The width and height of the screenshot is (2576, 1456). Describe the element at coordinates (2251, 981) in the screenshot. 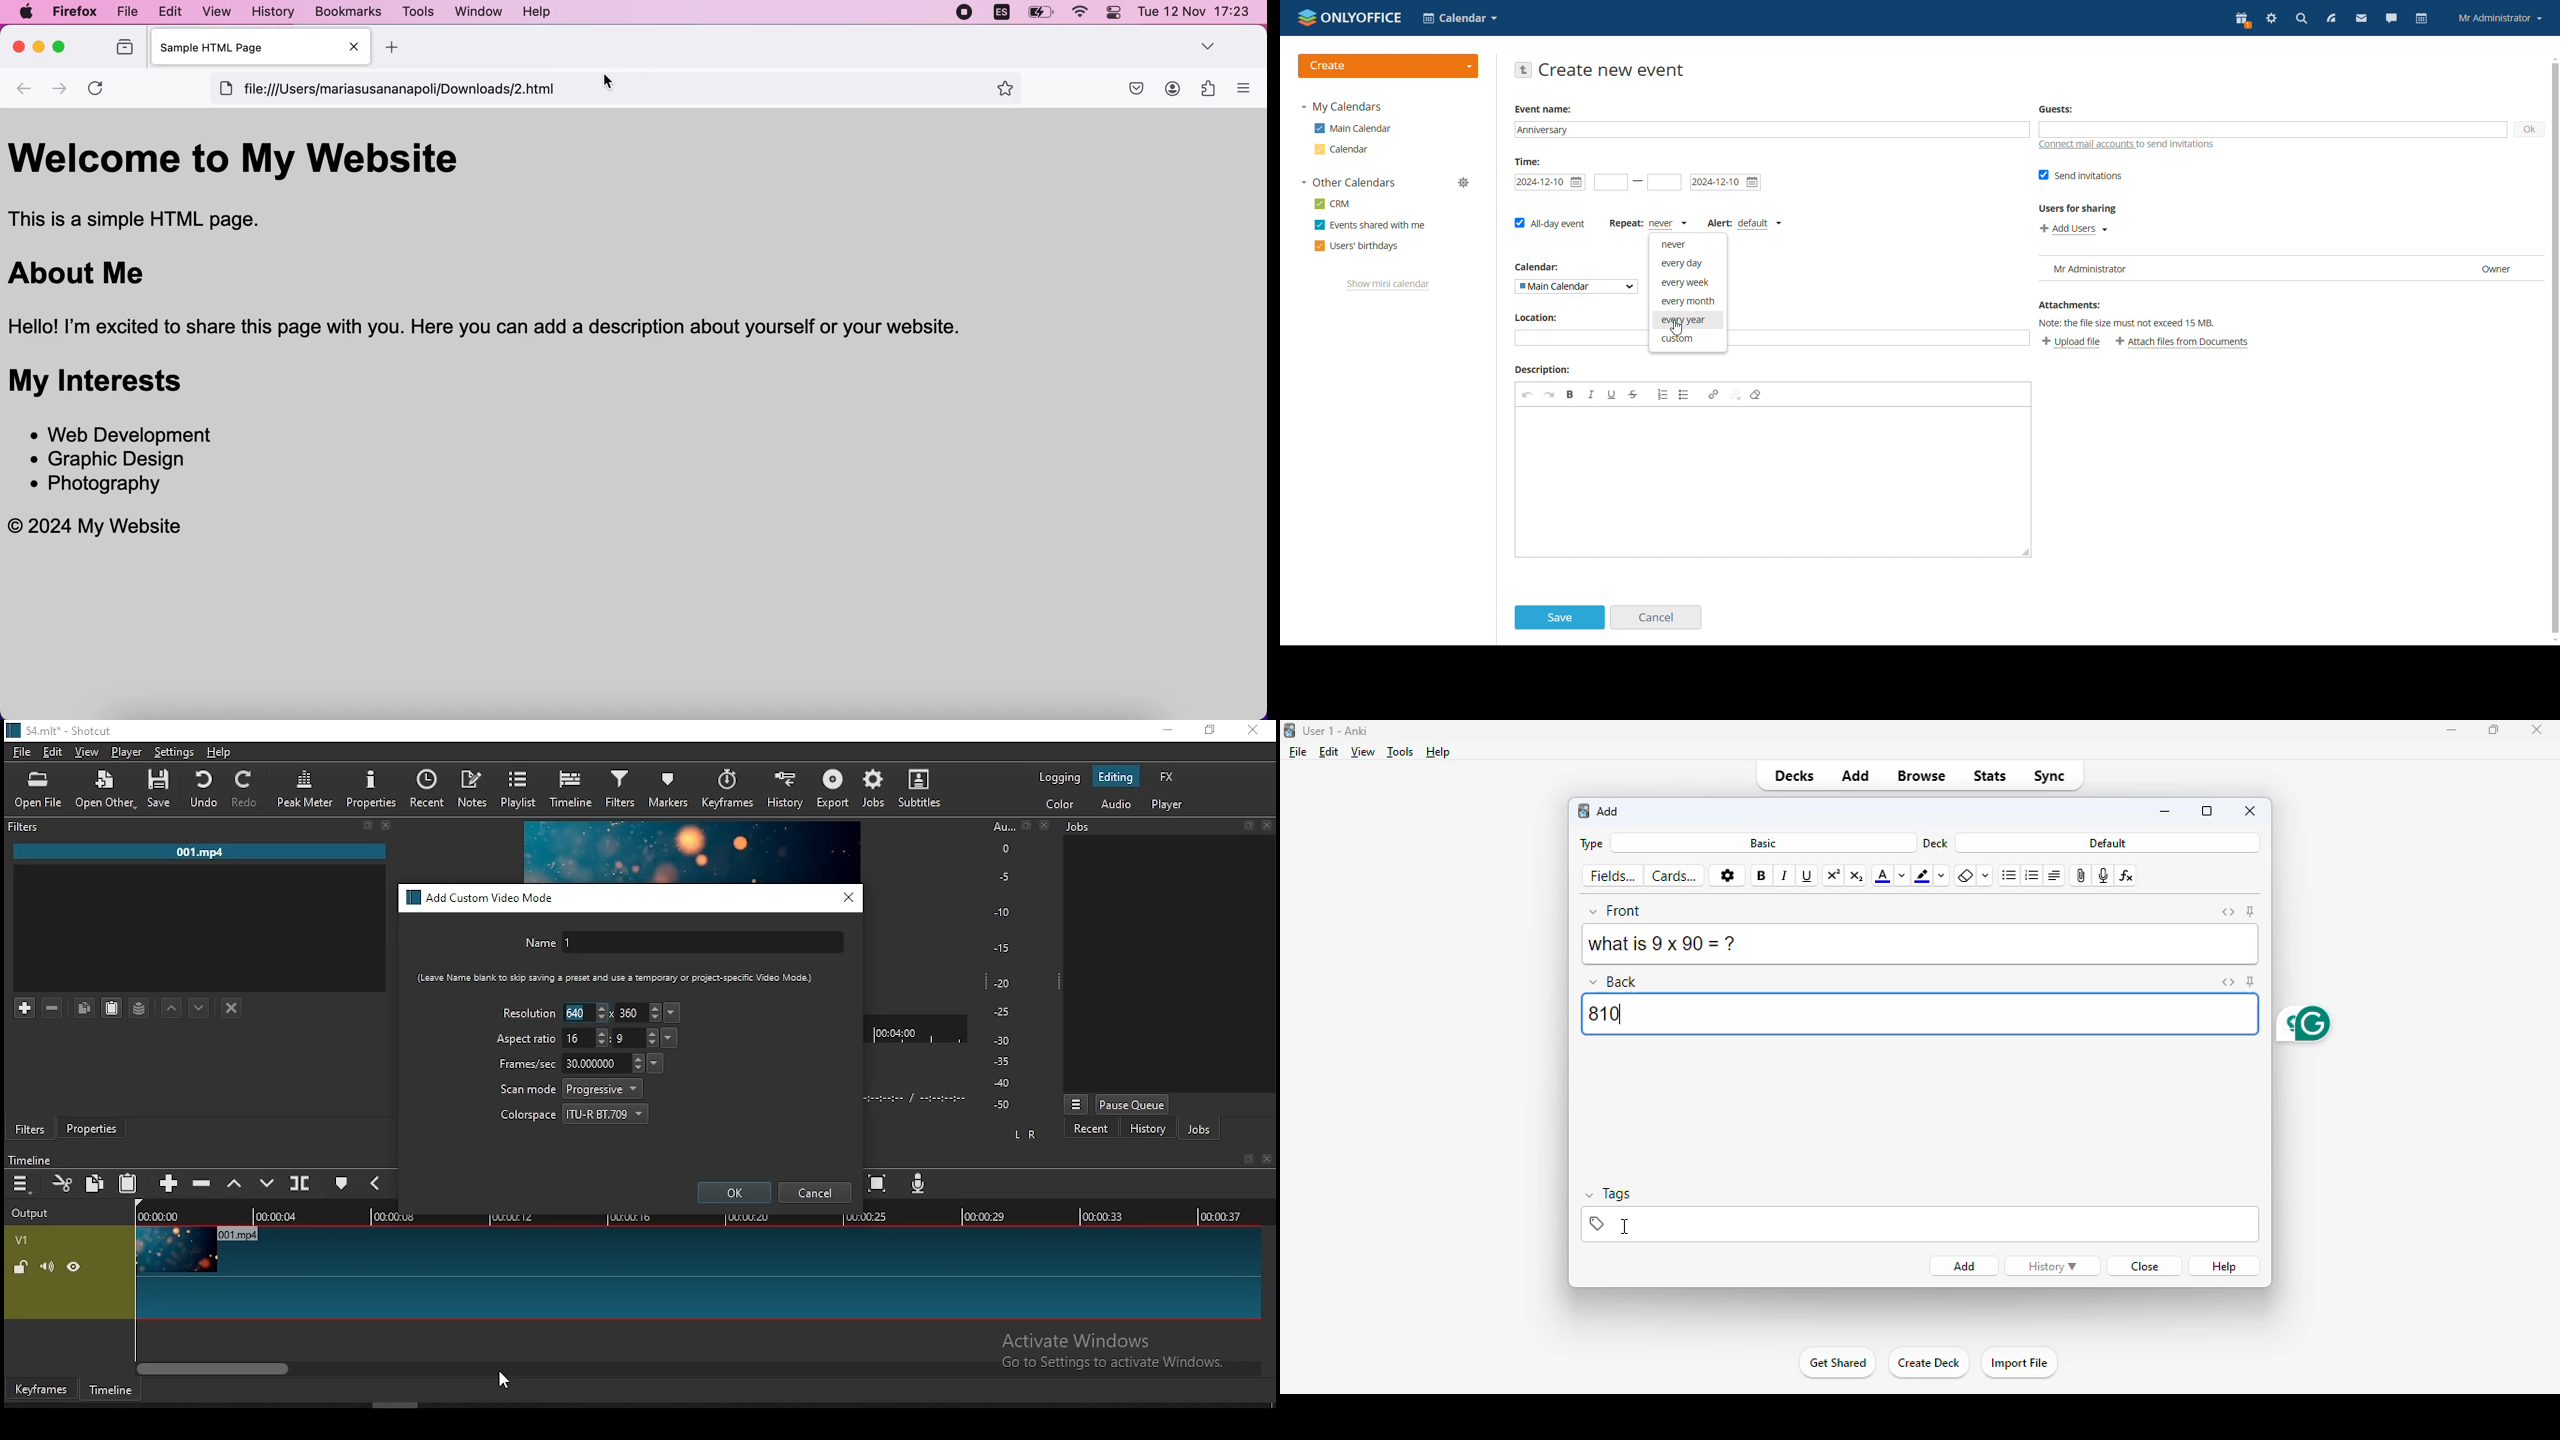

I see `toggle sticky` at that location.